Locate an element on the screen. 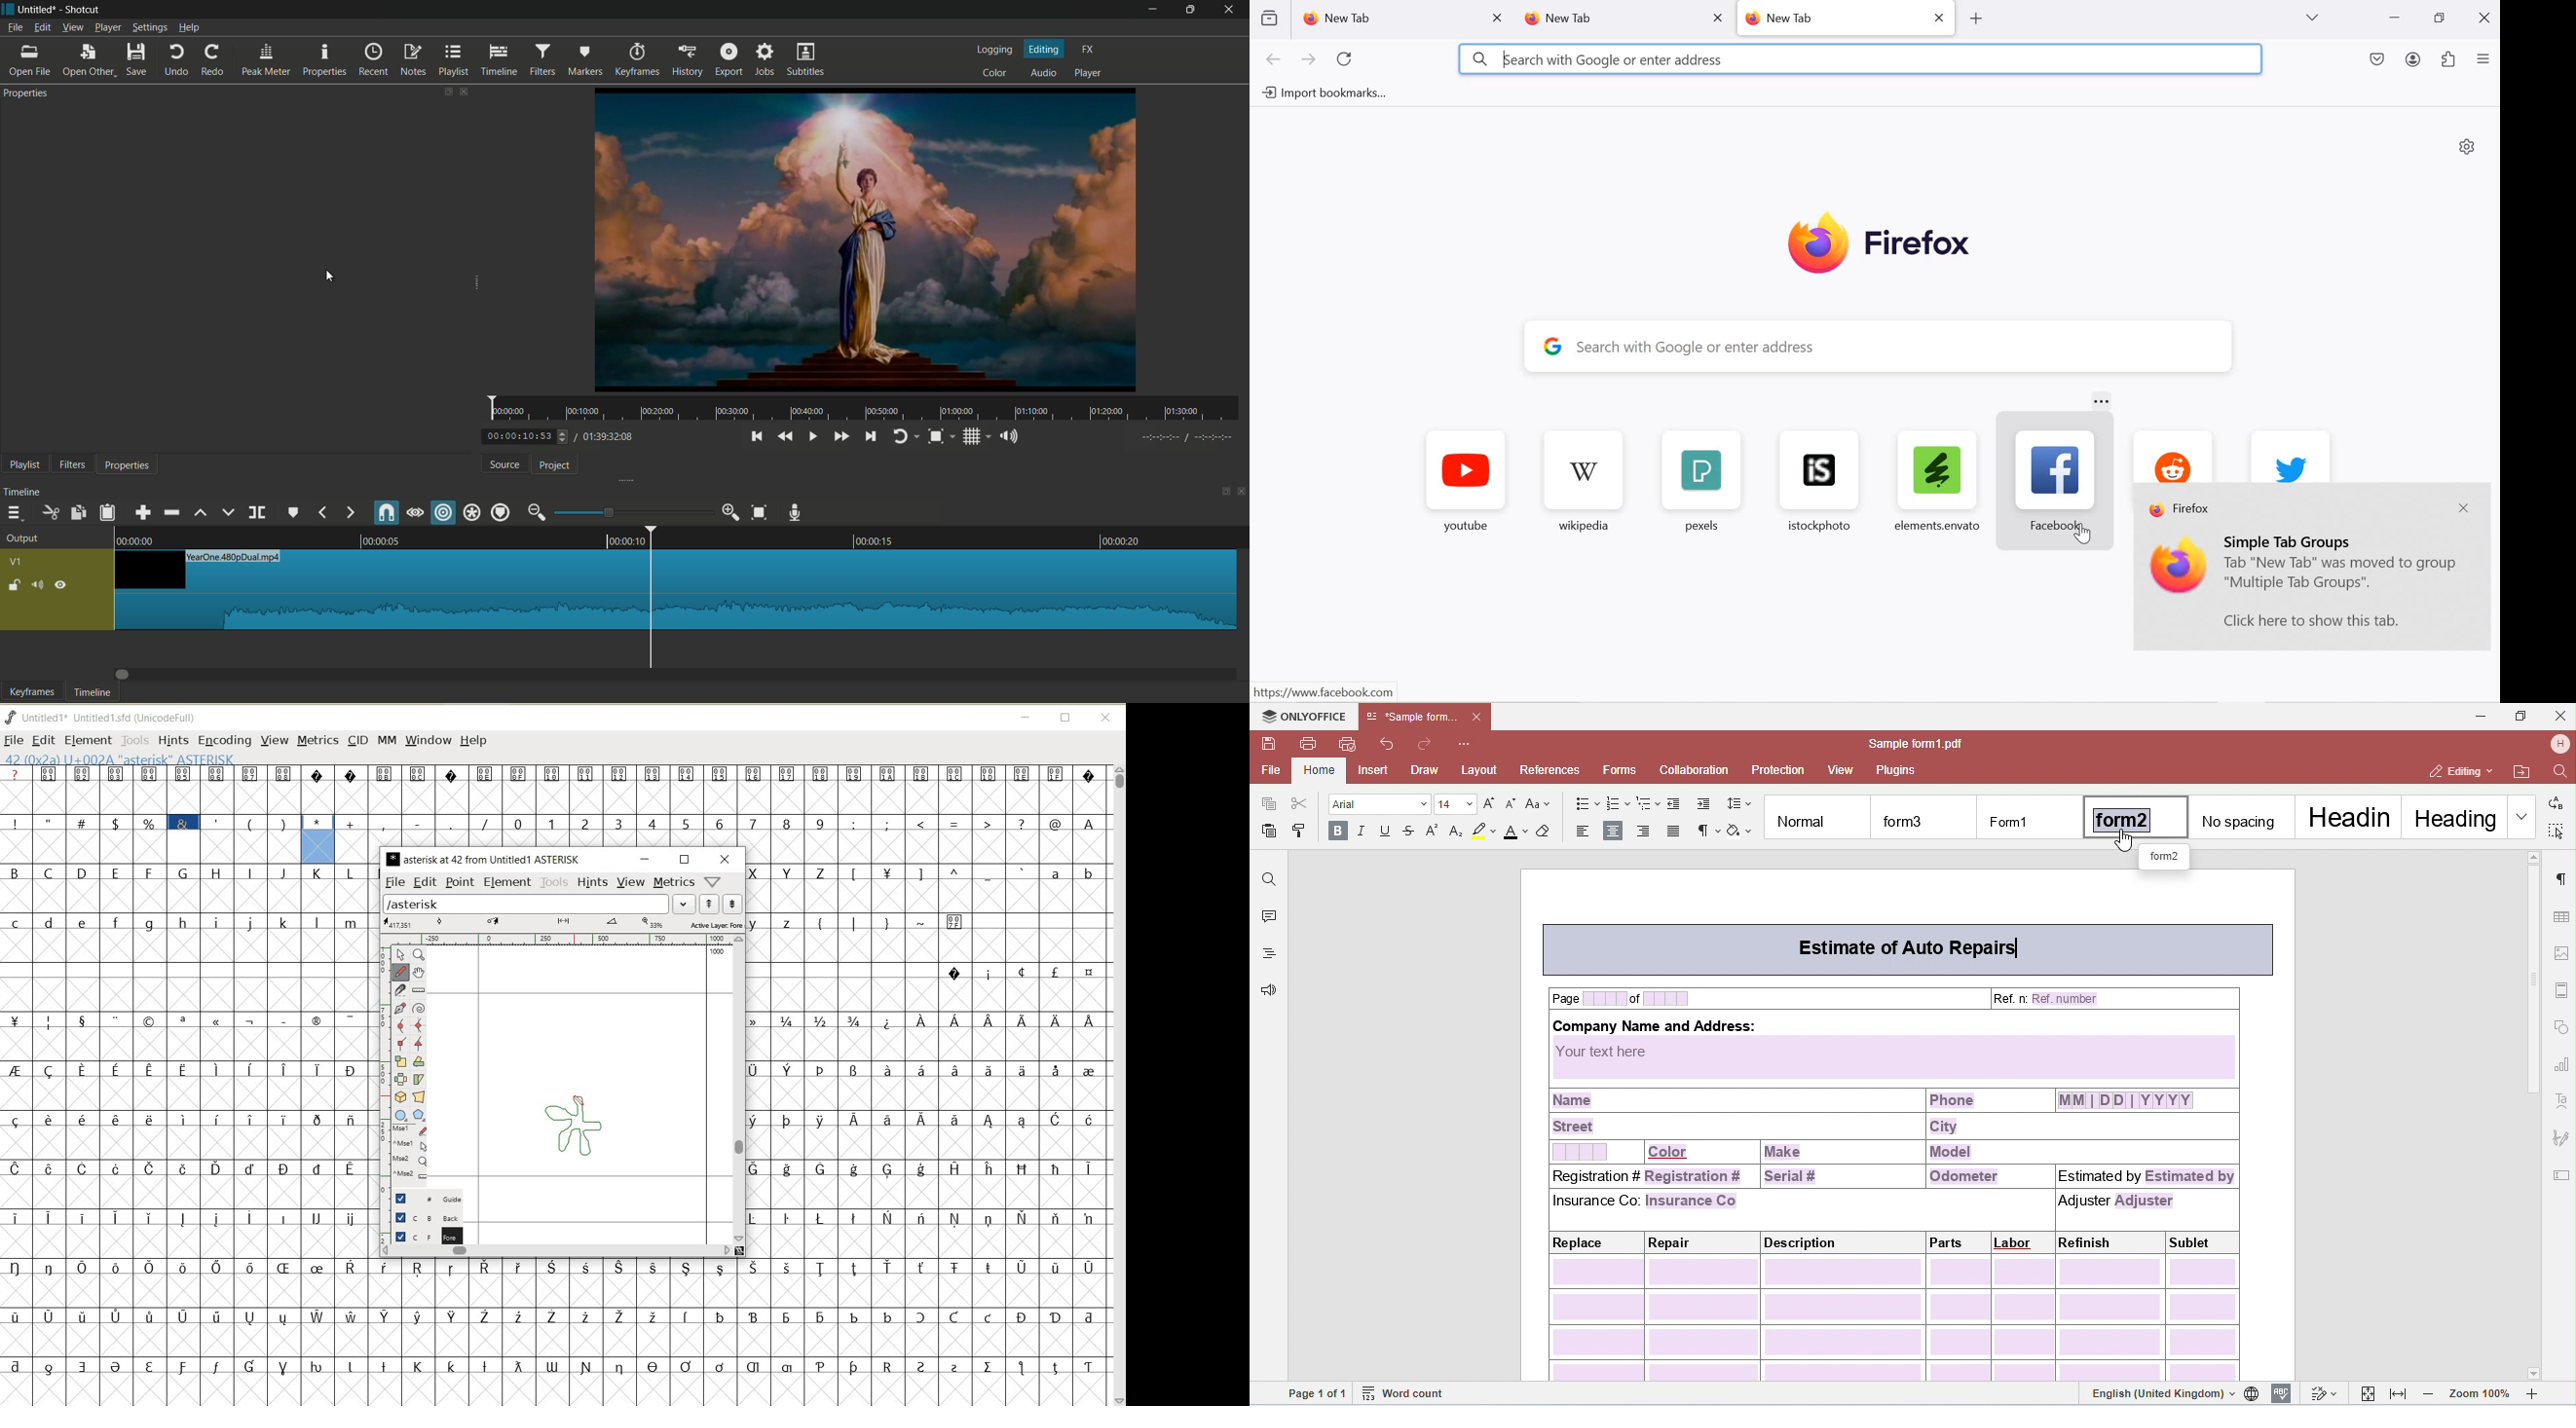 This screenshot has height=1428, width=2576. app name: firefox is located at coordinates (2181, 511).